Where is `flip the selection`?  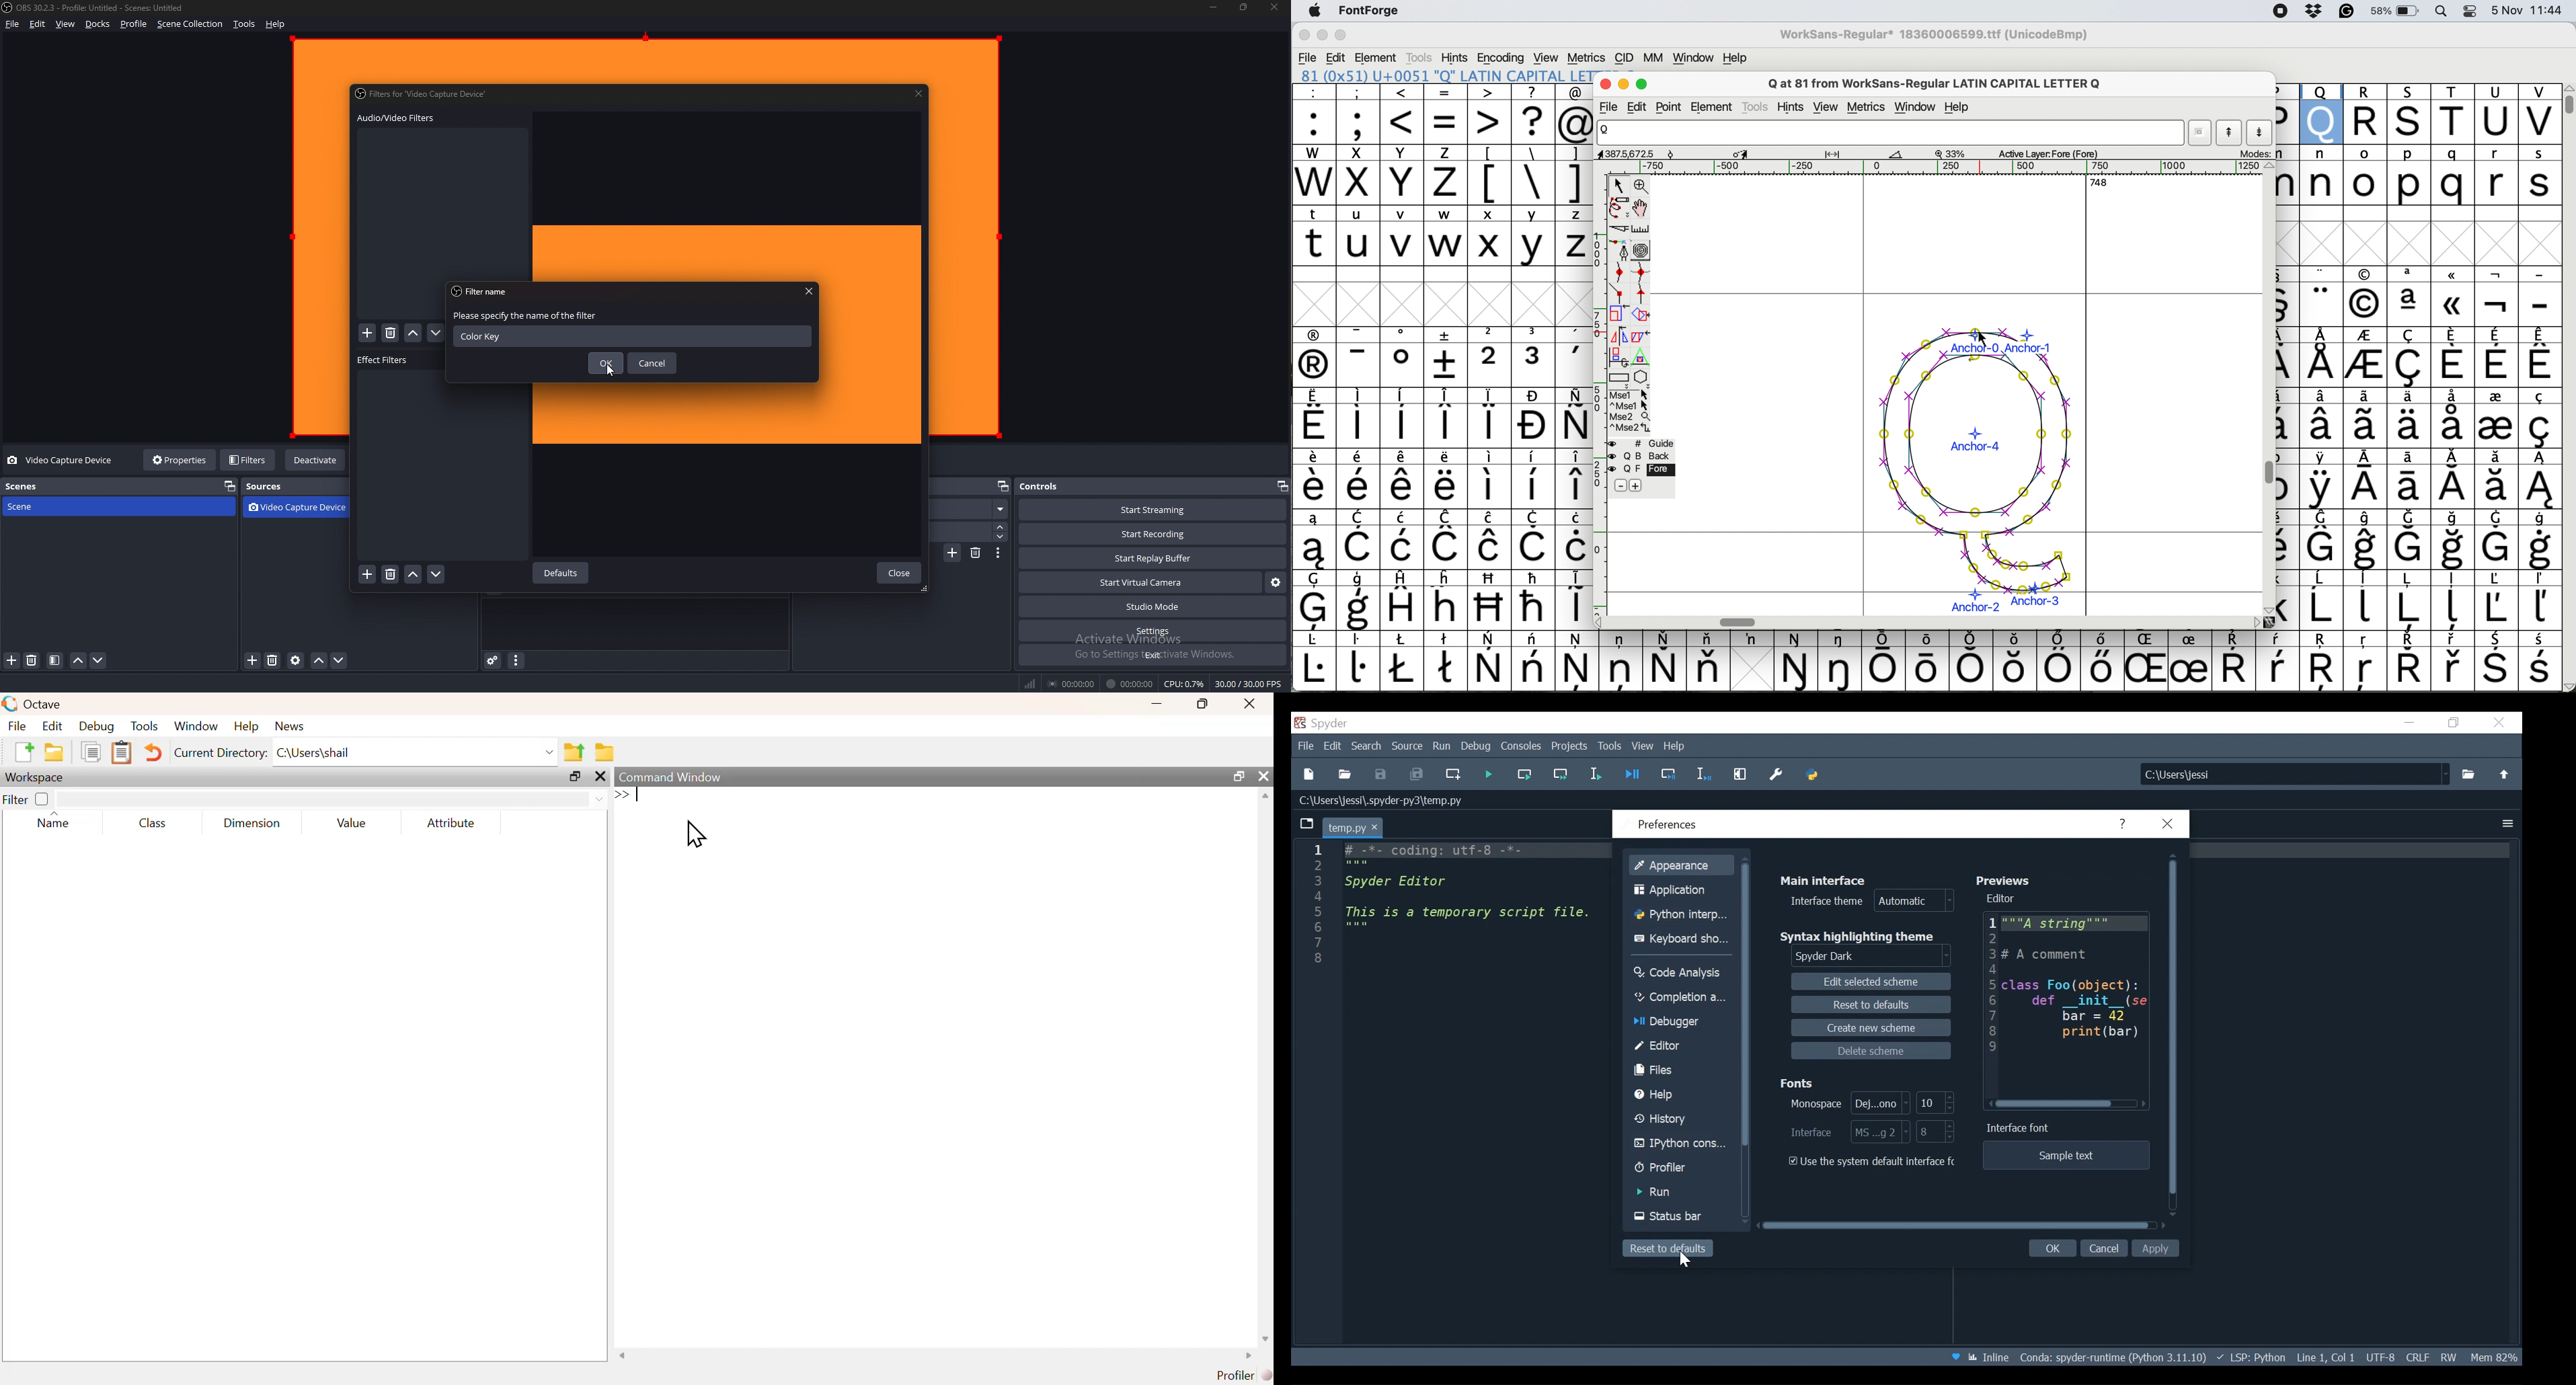 flip the selection is located at coordinates (1618, 336).